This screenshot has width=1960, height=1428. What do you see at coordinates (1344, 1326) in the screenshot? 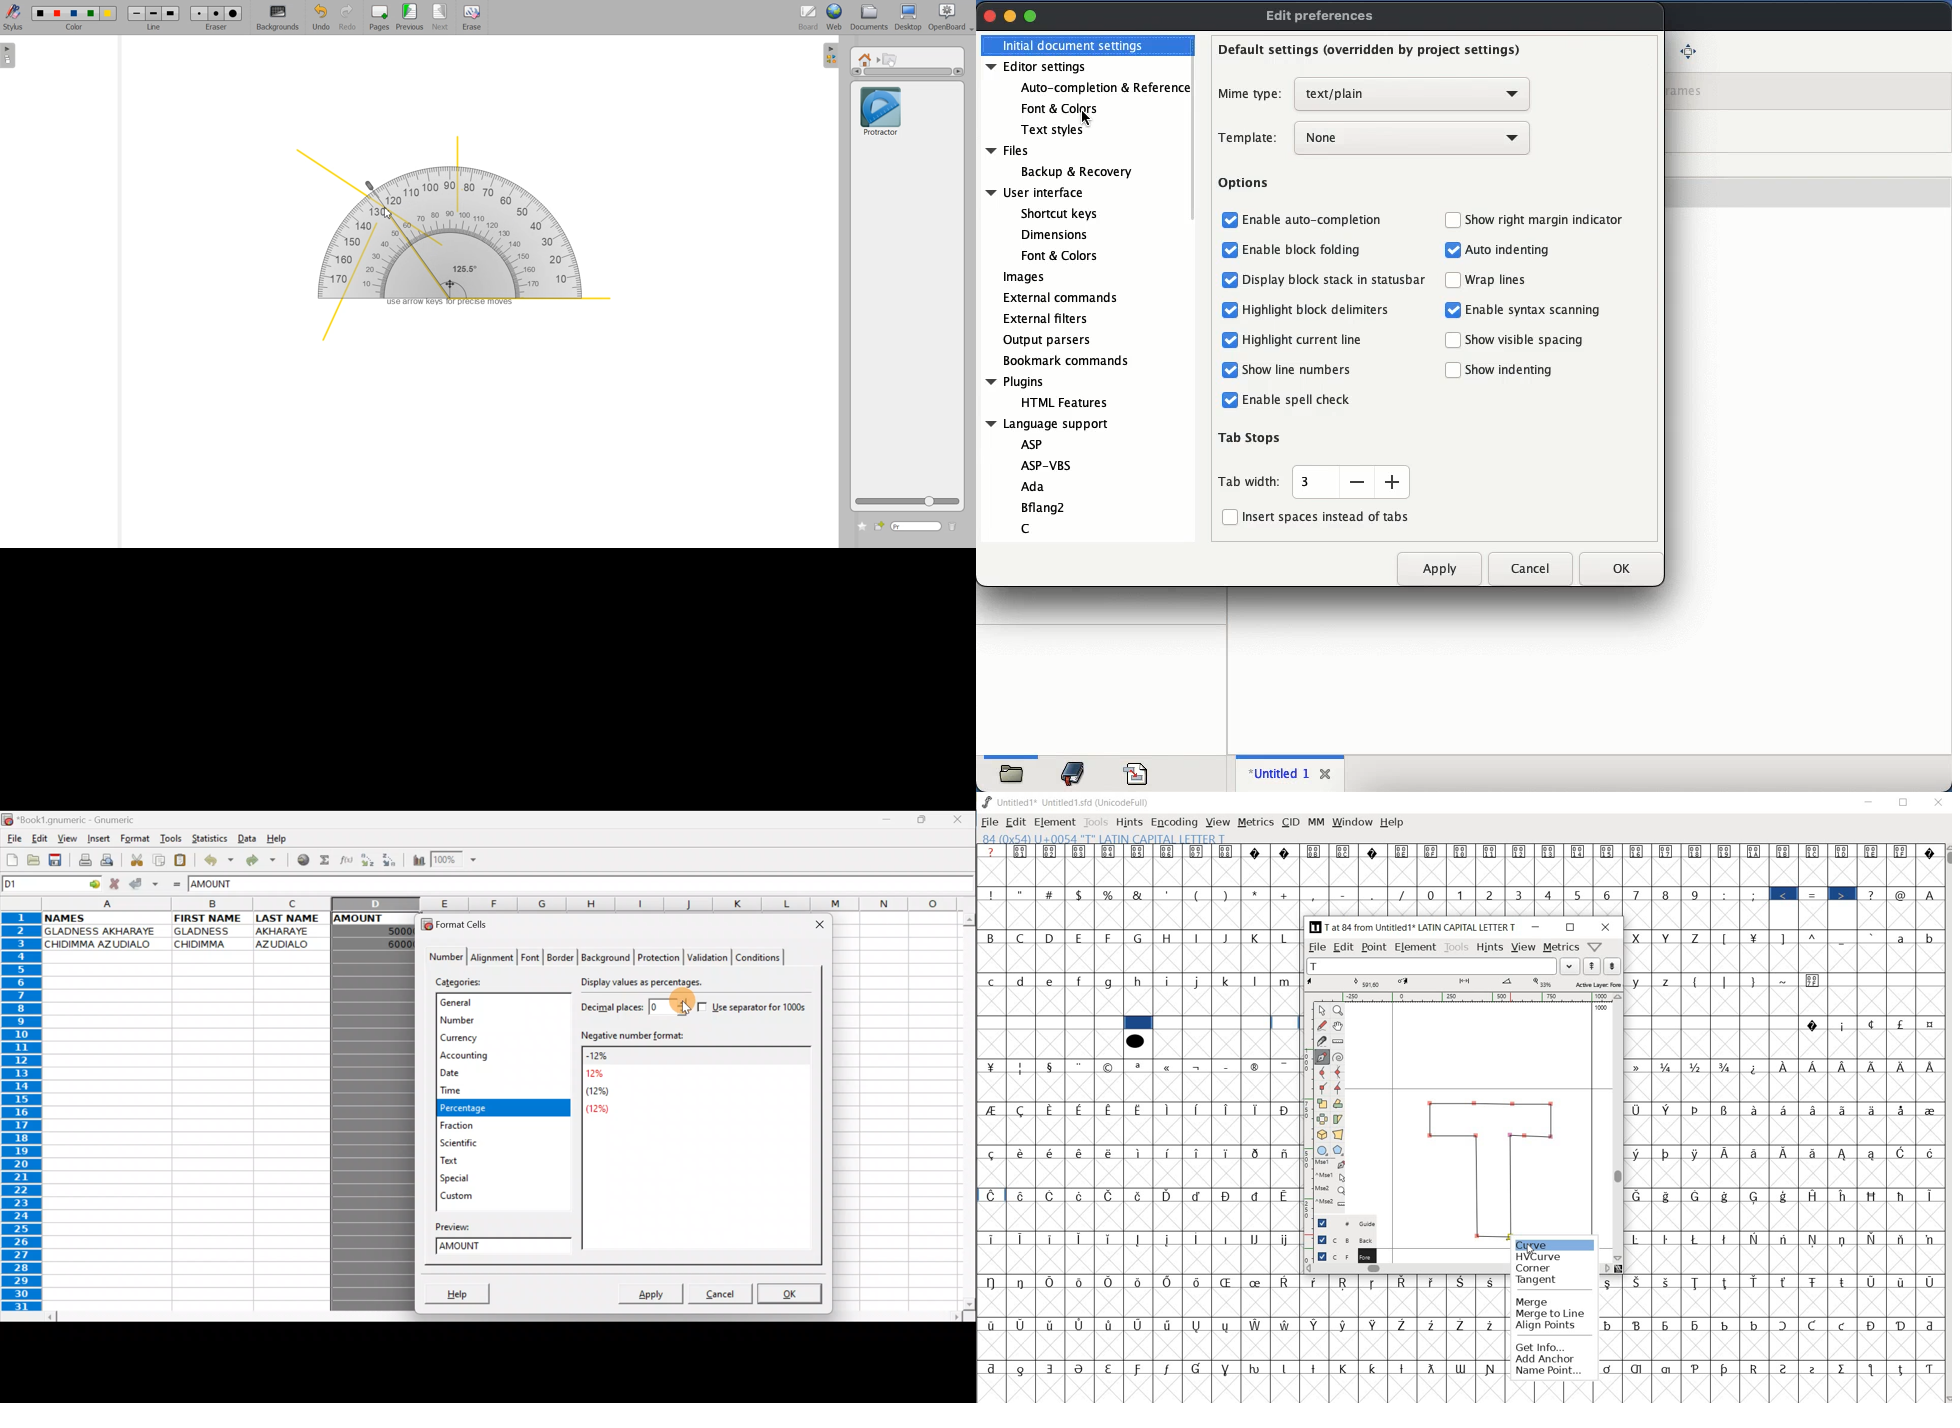
I see `Symbol` at bounding box center [1344, 1326].